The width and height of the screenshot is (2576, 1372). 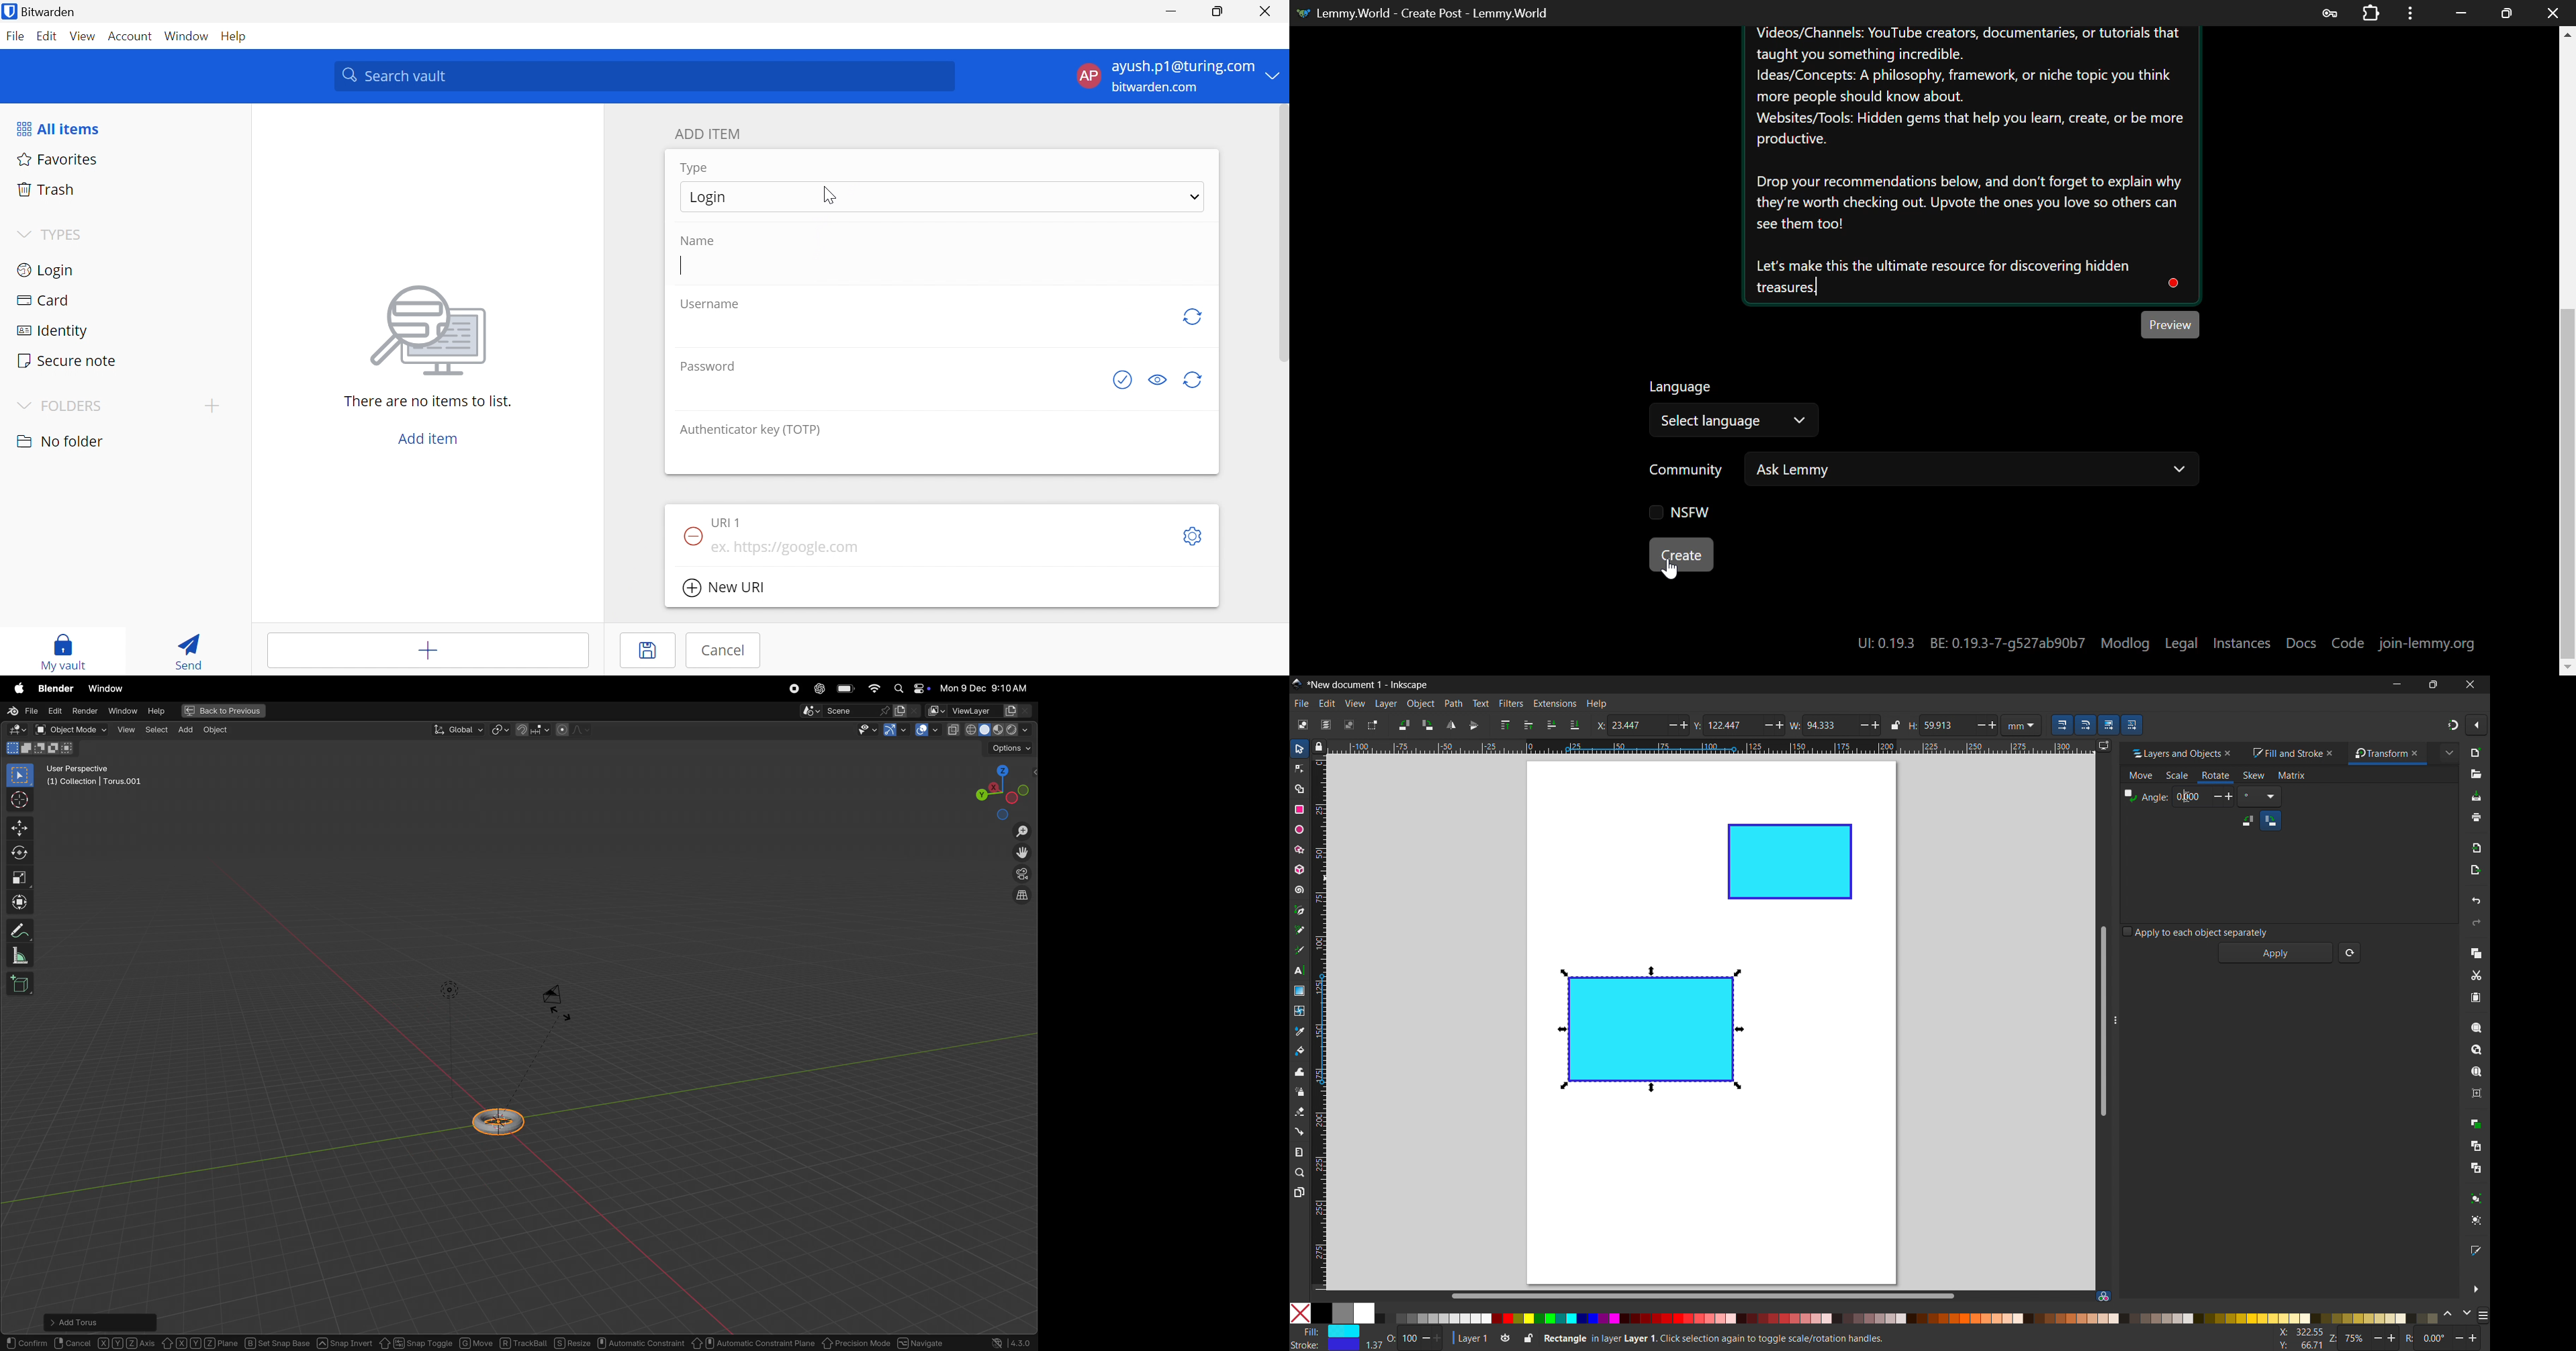 What do you see at coordinates (1301, 1312) in the screenshot?
I see `No color` at bounding box center [1301, 1312].